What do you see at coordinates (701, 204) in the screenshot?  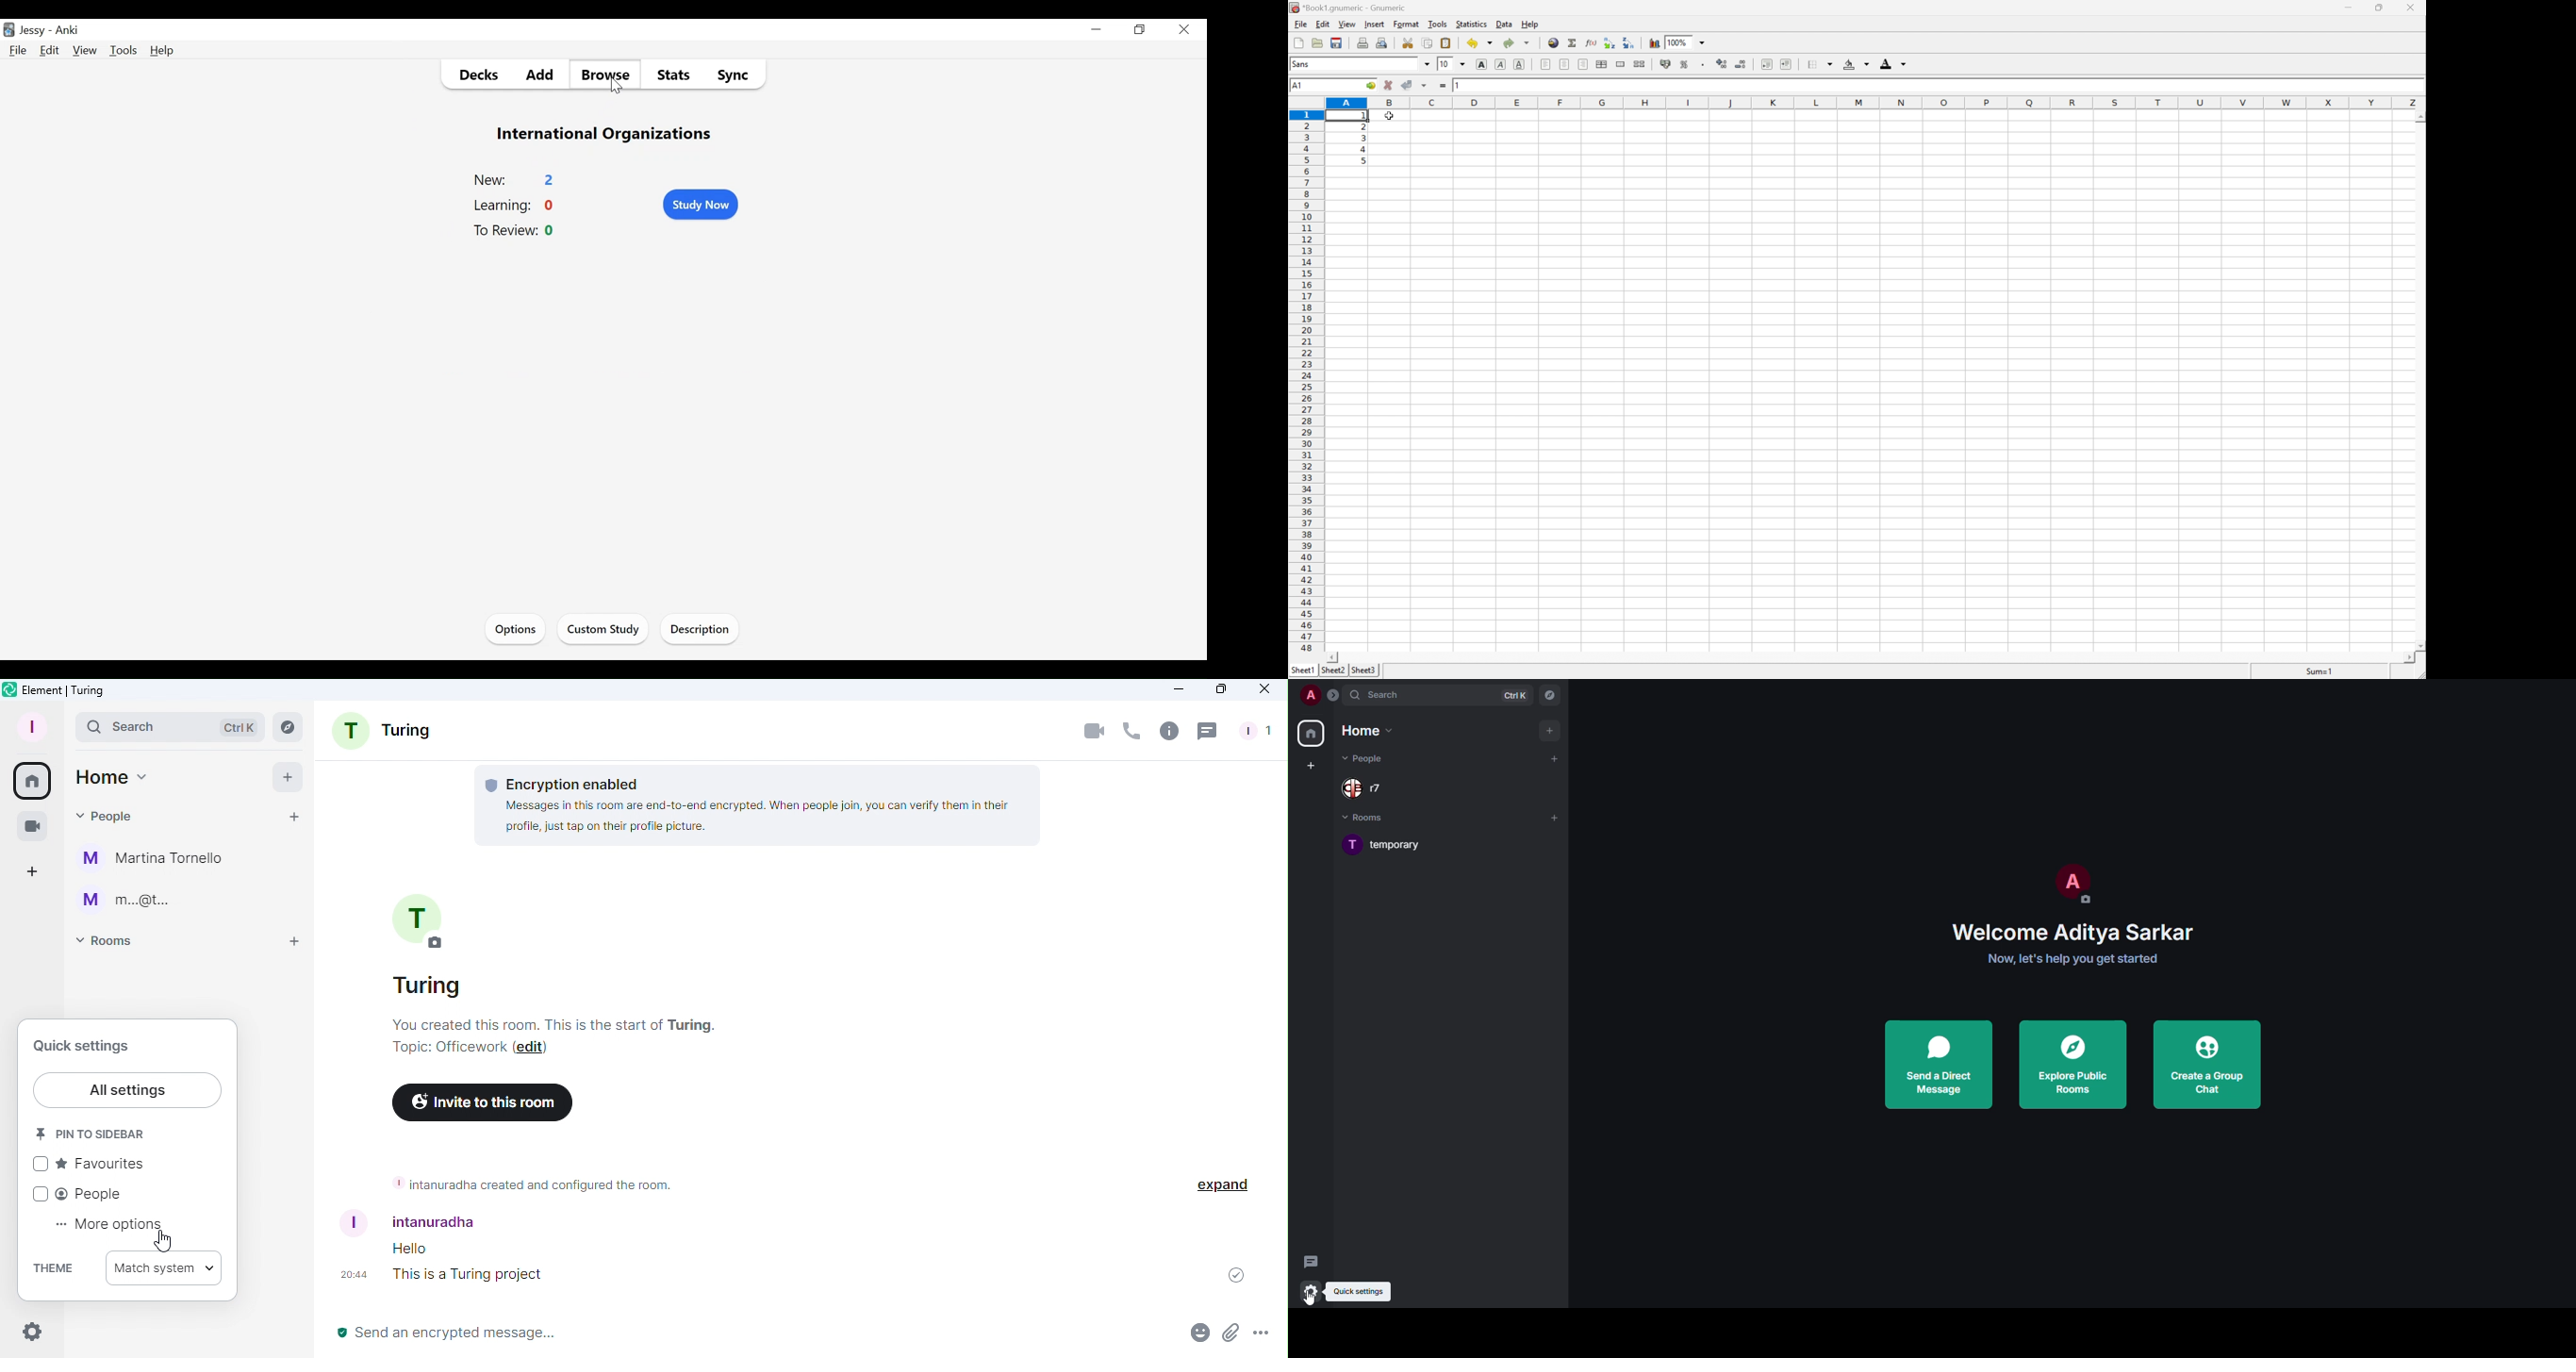 I see `Study now` at bounding box center [701, 204].